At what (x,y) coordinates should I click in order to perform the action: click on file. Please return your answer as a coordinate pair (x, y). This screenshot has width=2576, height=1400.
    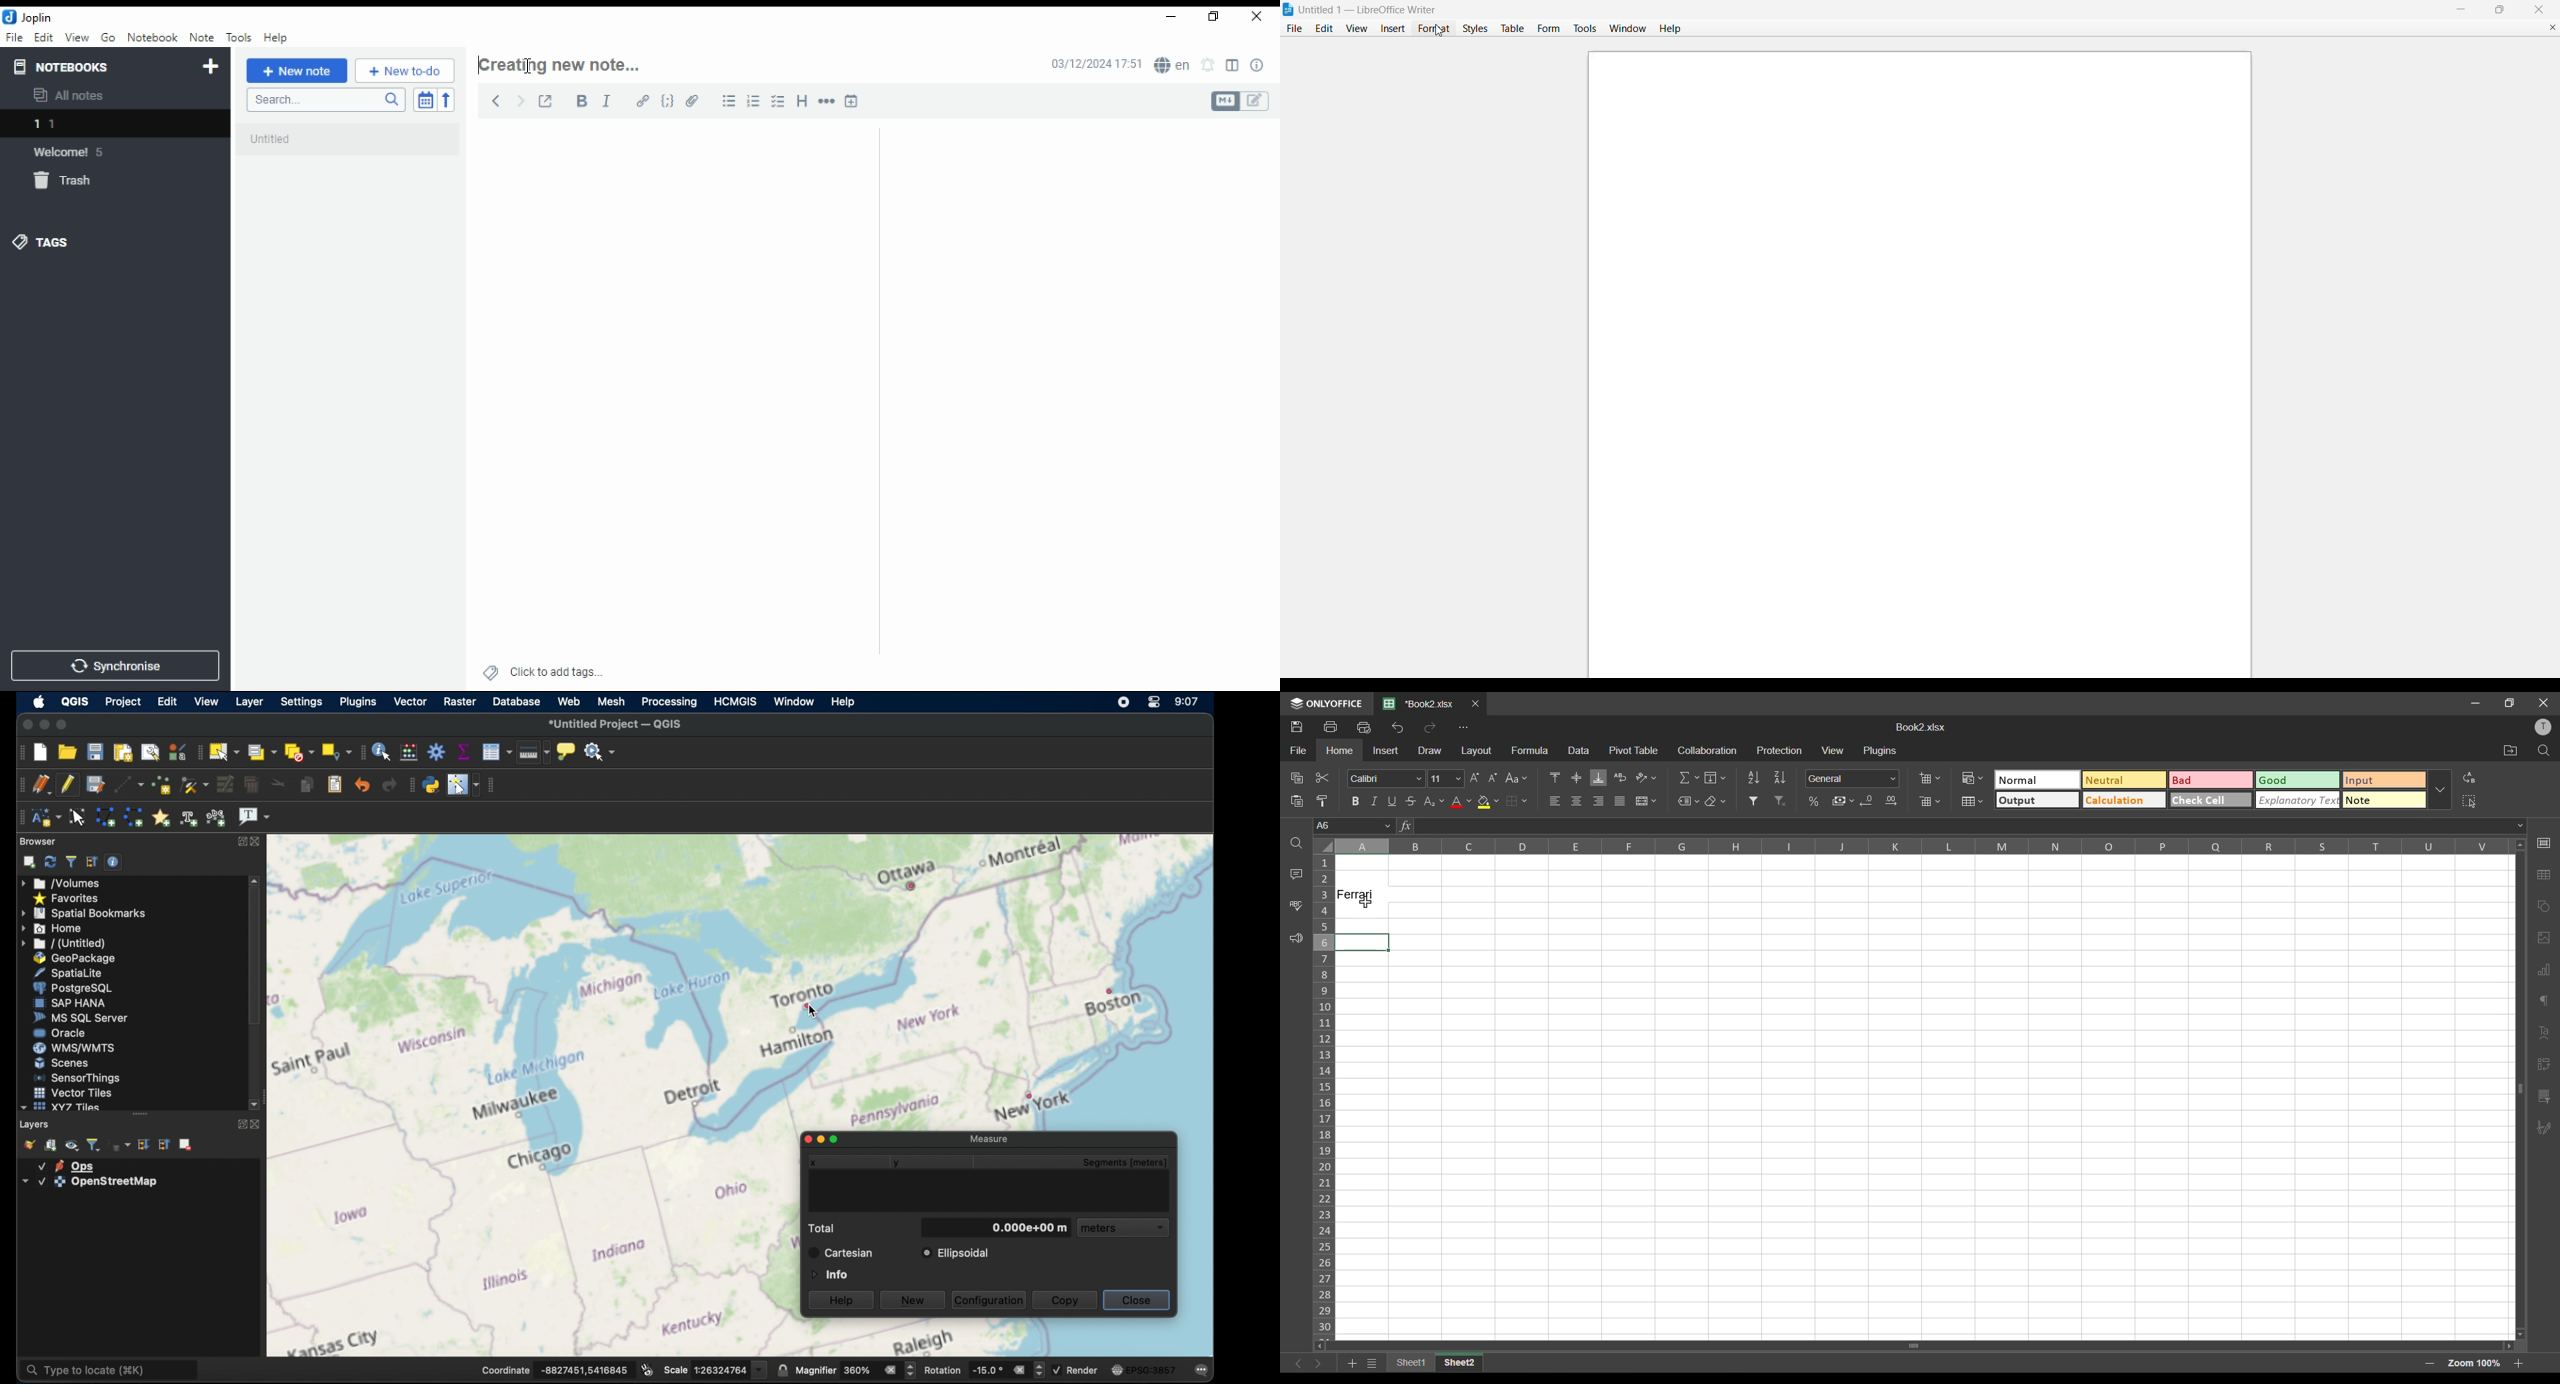
    Looking at the image, I should click on (14, 37).